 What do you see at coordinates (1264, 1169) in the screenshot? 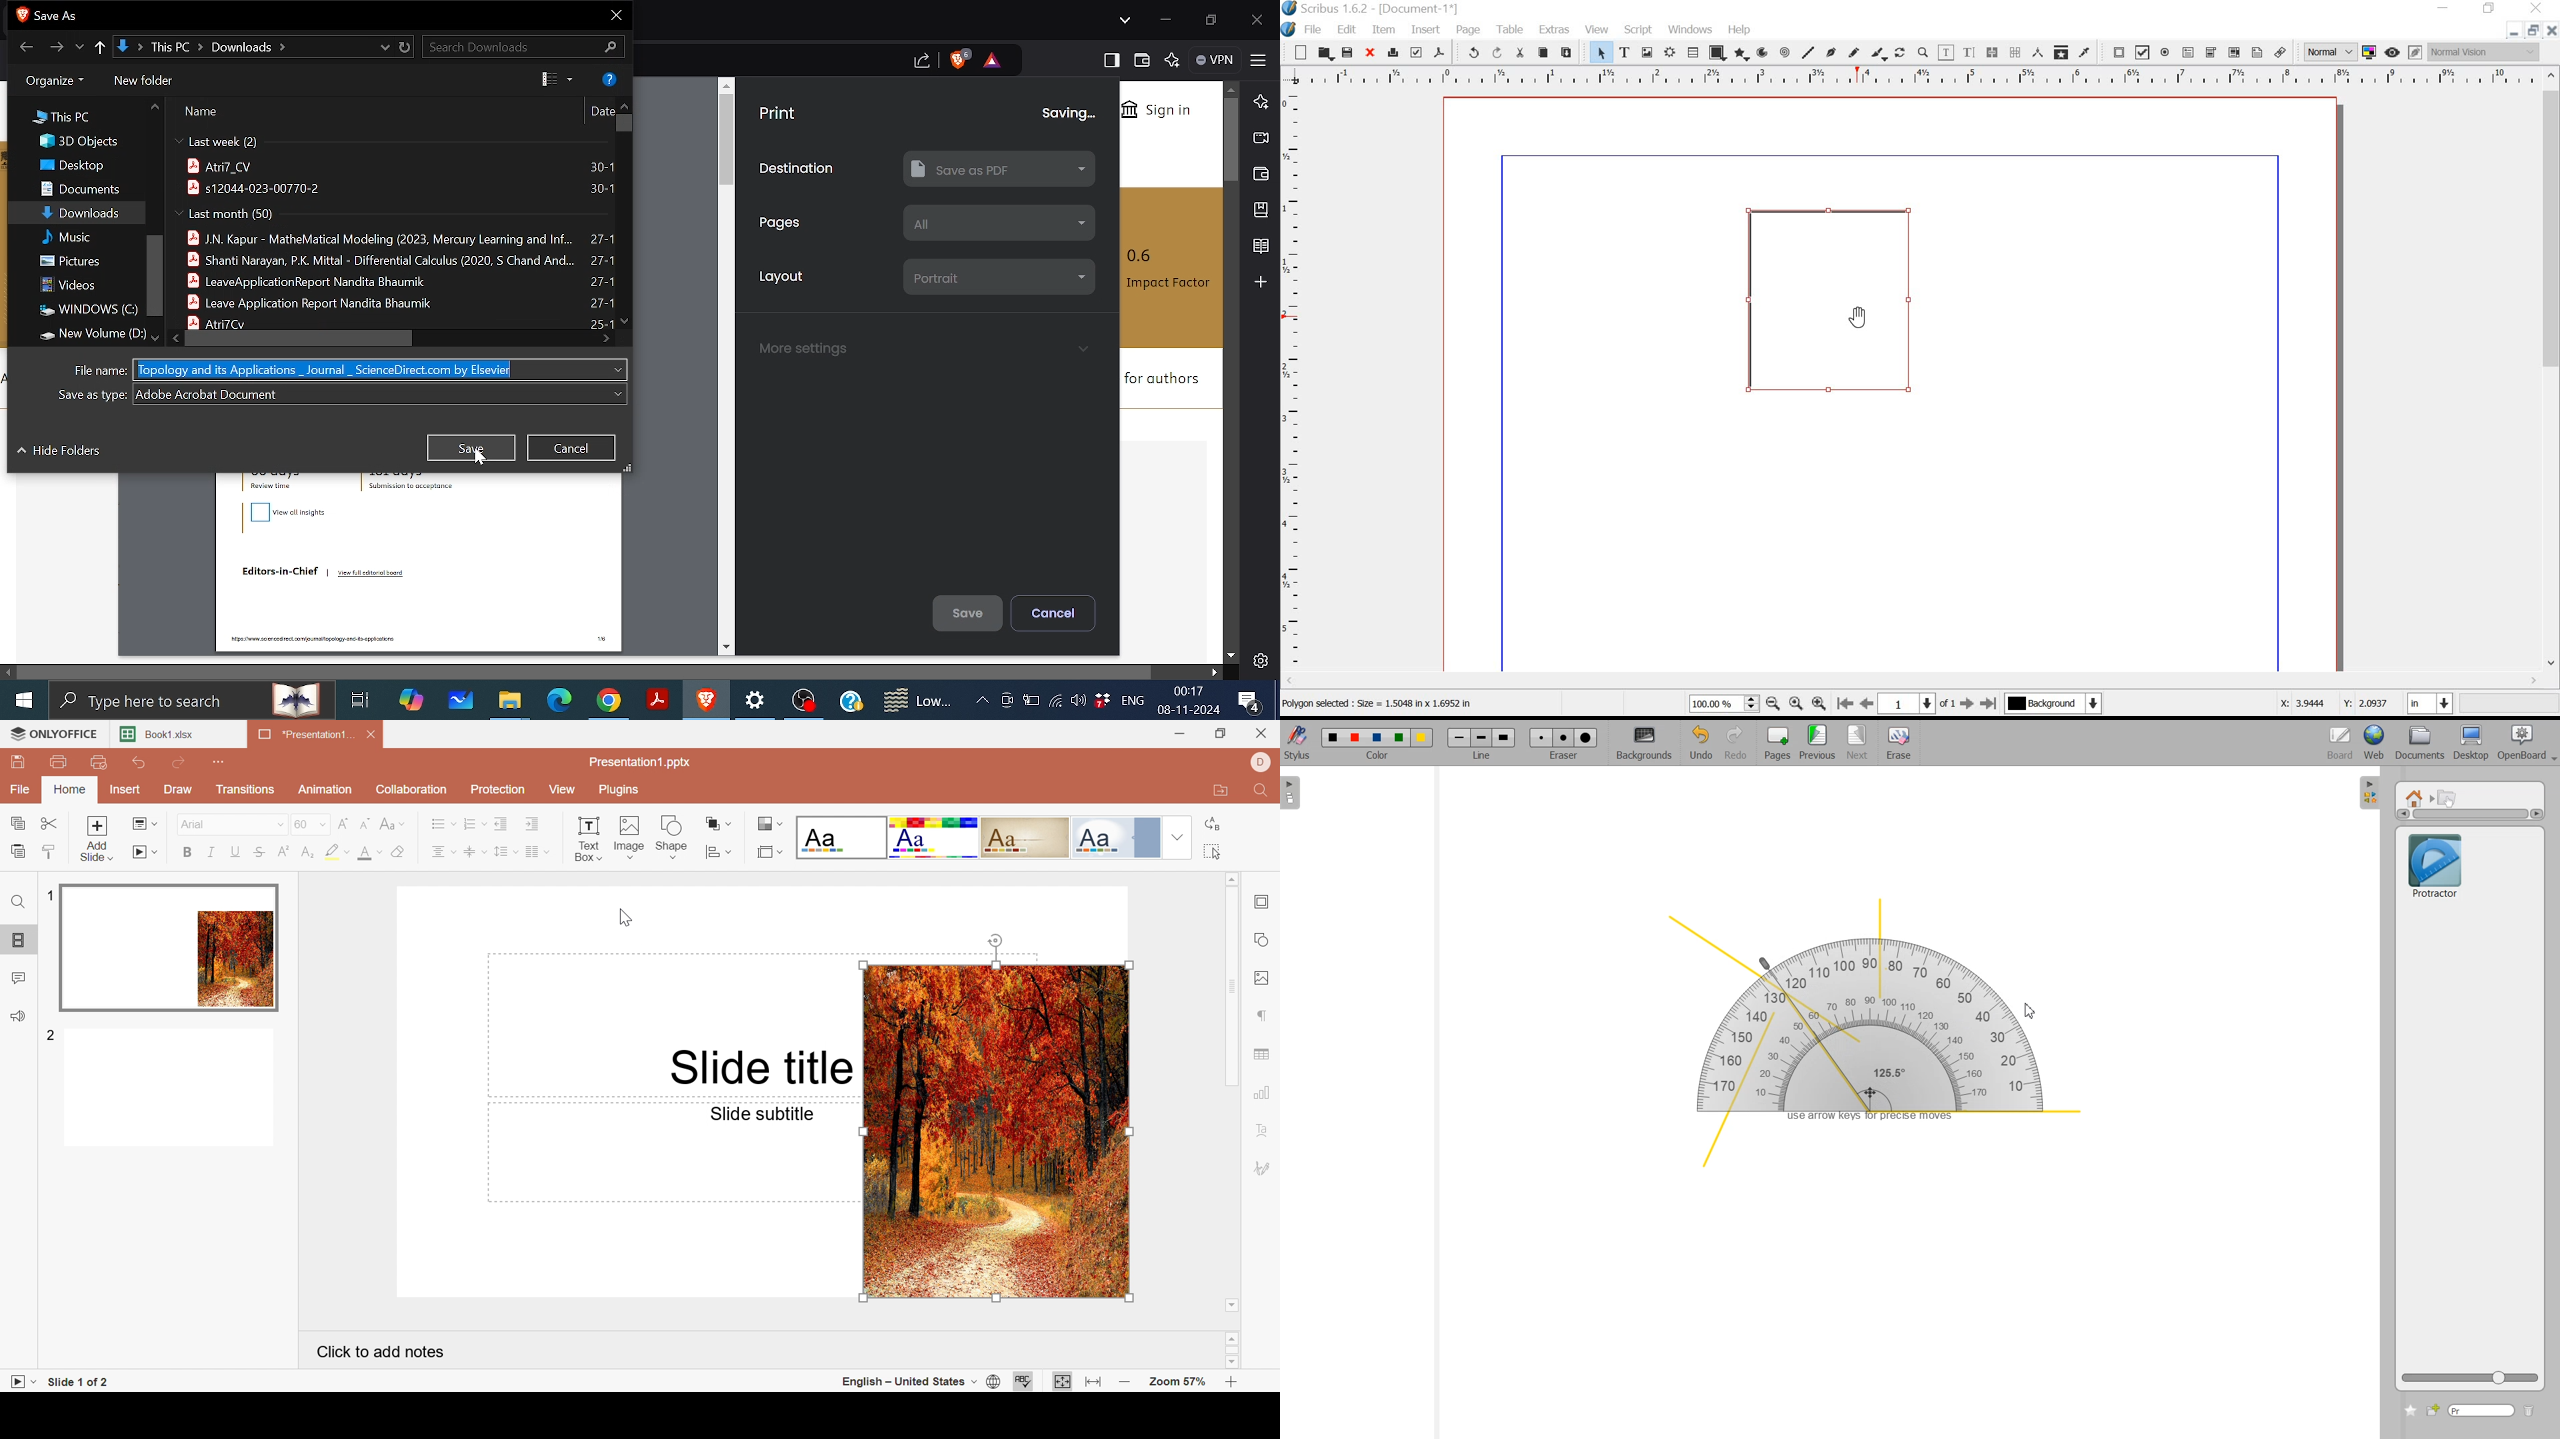
I see `Signature settings` at bounding box center [1264, 1169].